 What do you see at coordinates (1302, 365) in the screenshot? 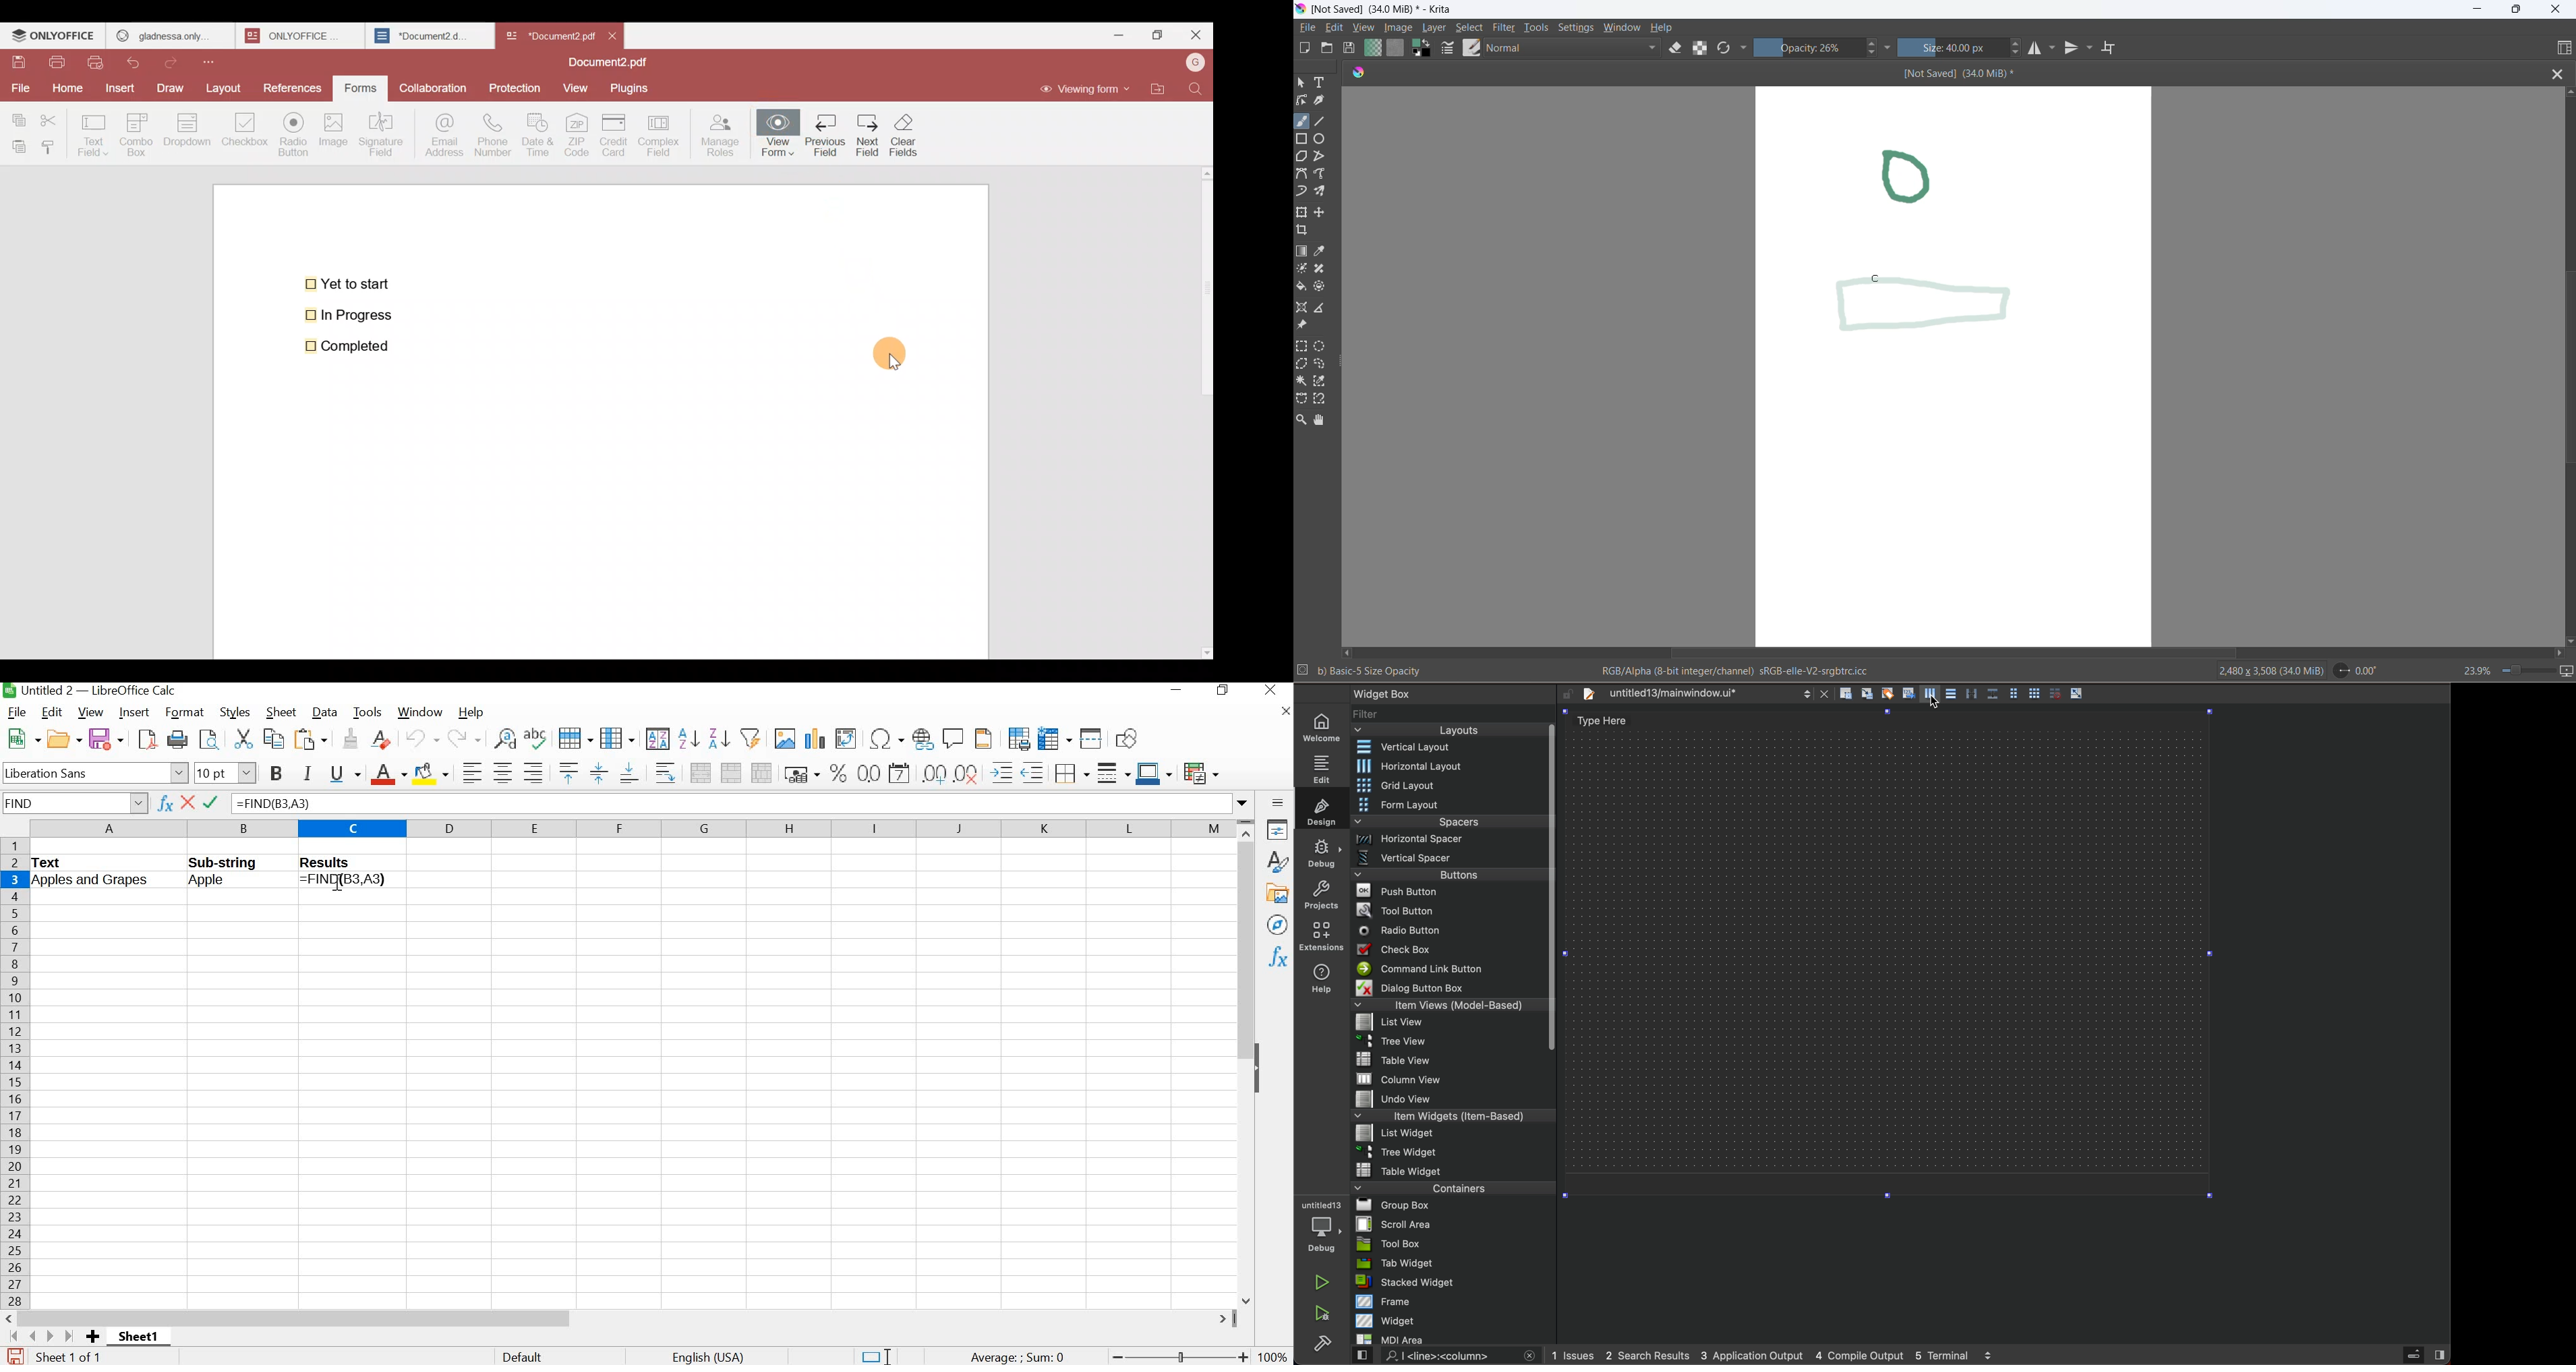
I see `polygonal selection tool` at bounding box center [1302, 365].